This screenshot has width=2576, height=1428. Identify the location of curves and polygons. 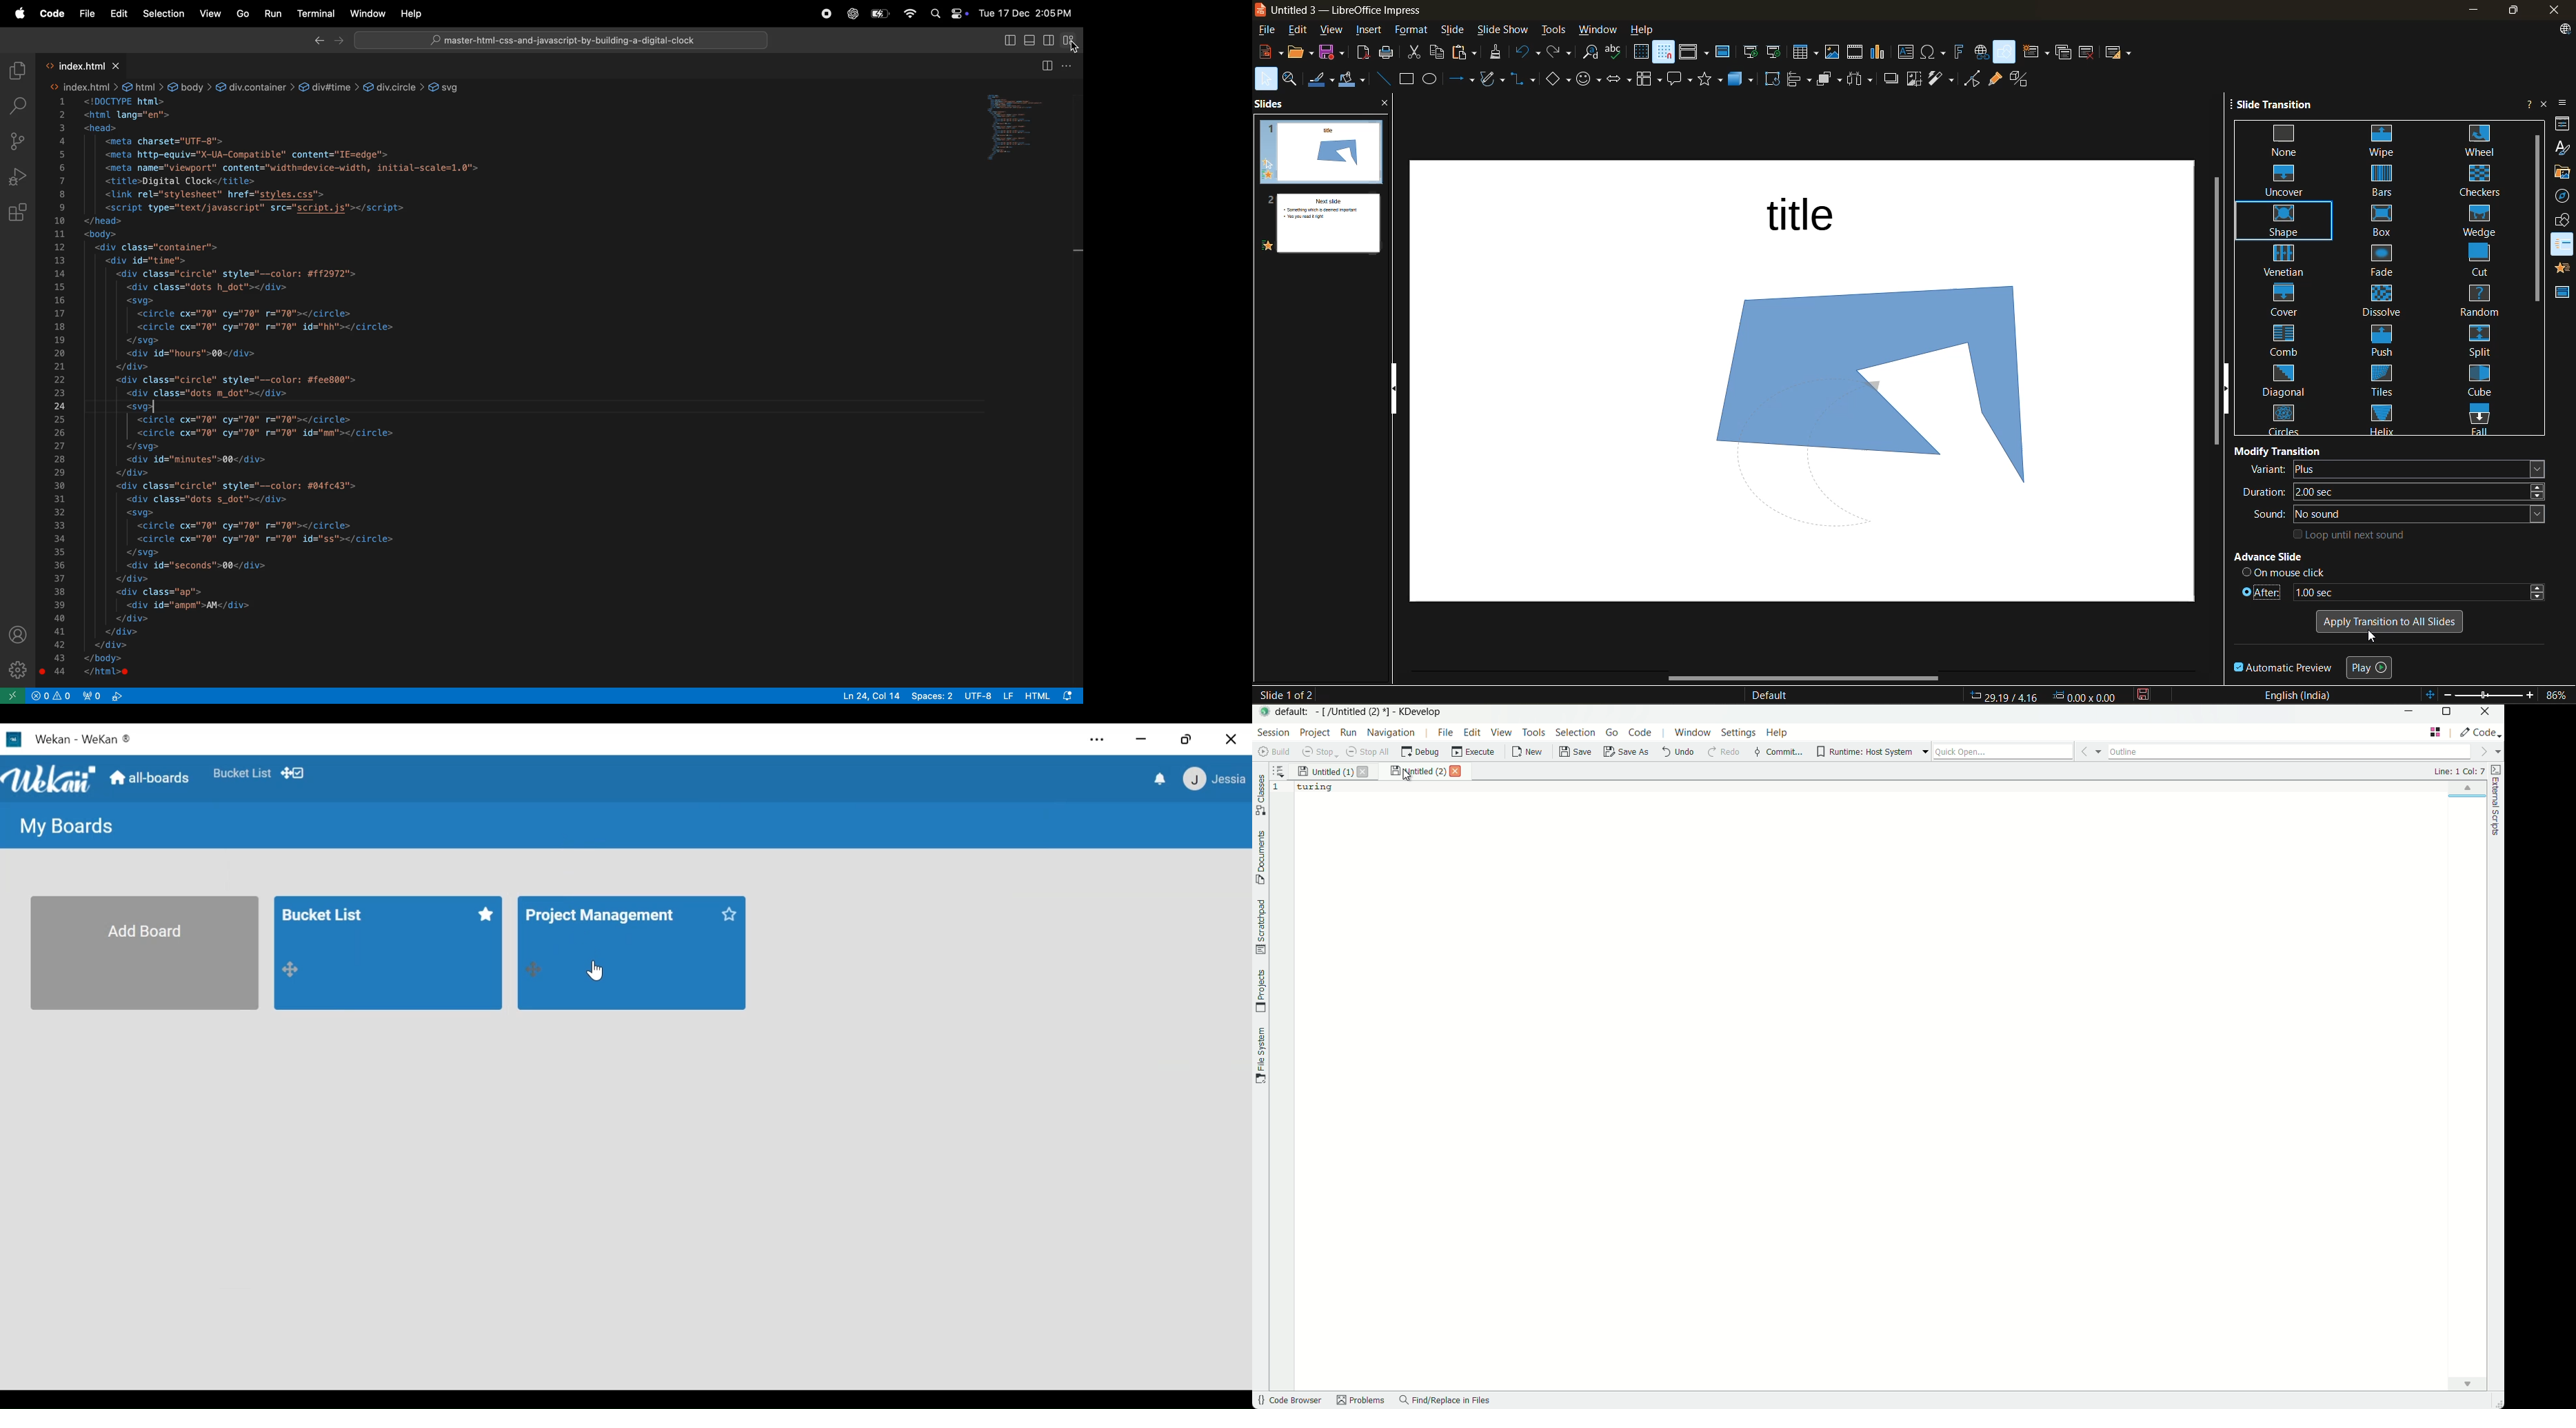
(1492, 80).